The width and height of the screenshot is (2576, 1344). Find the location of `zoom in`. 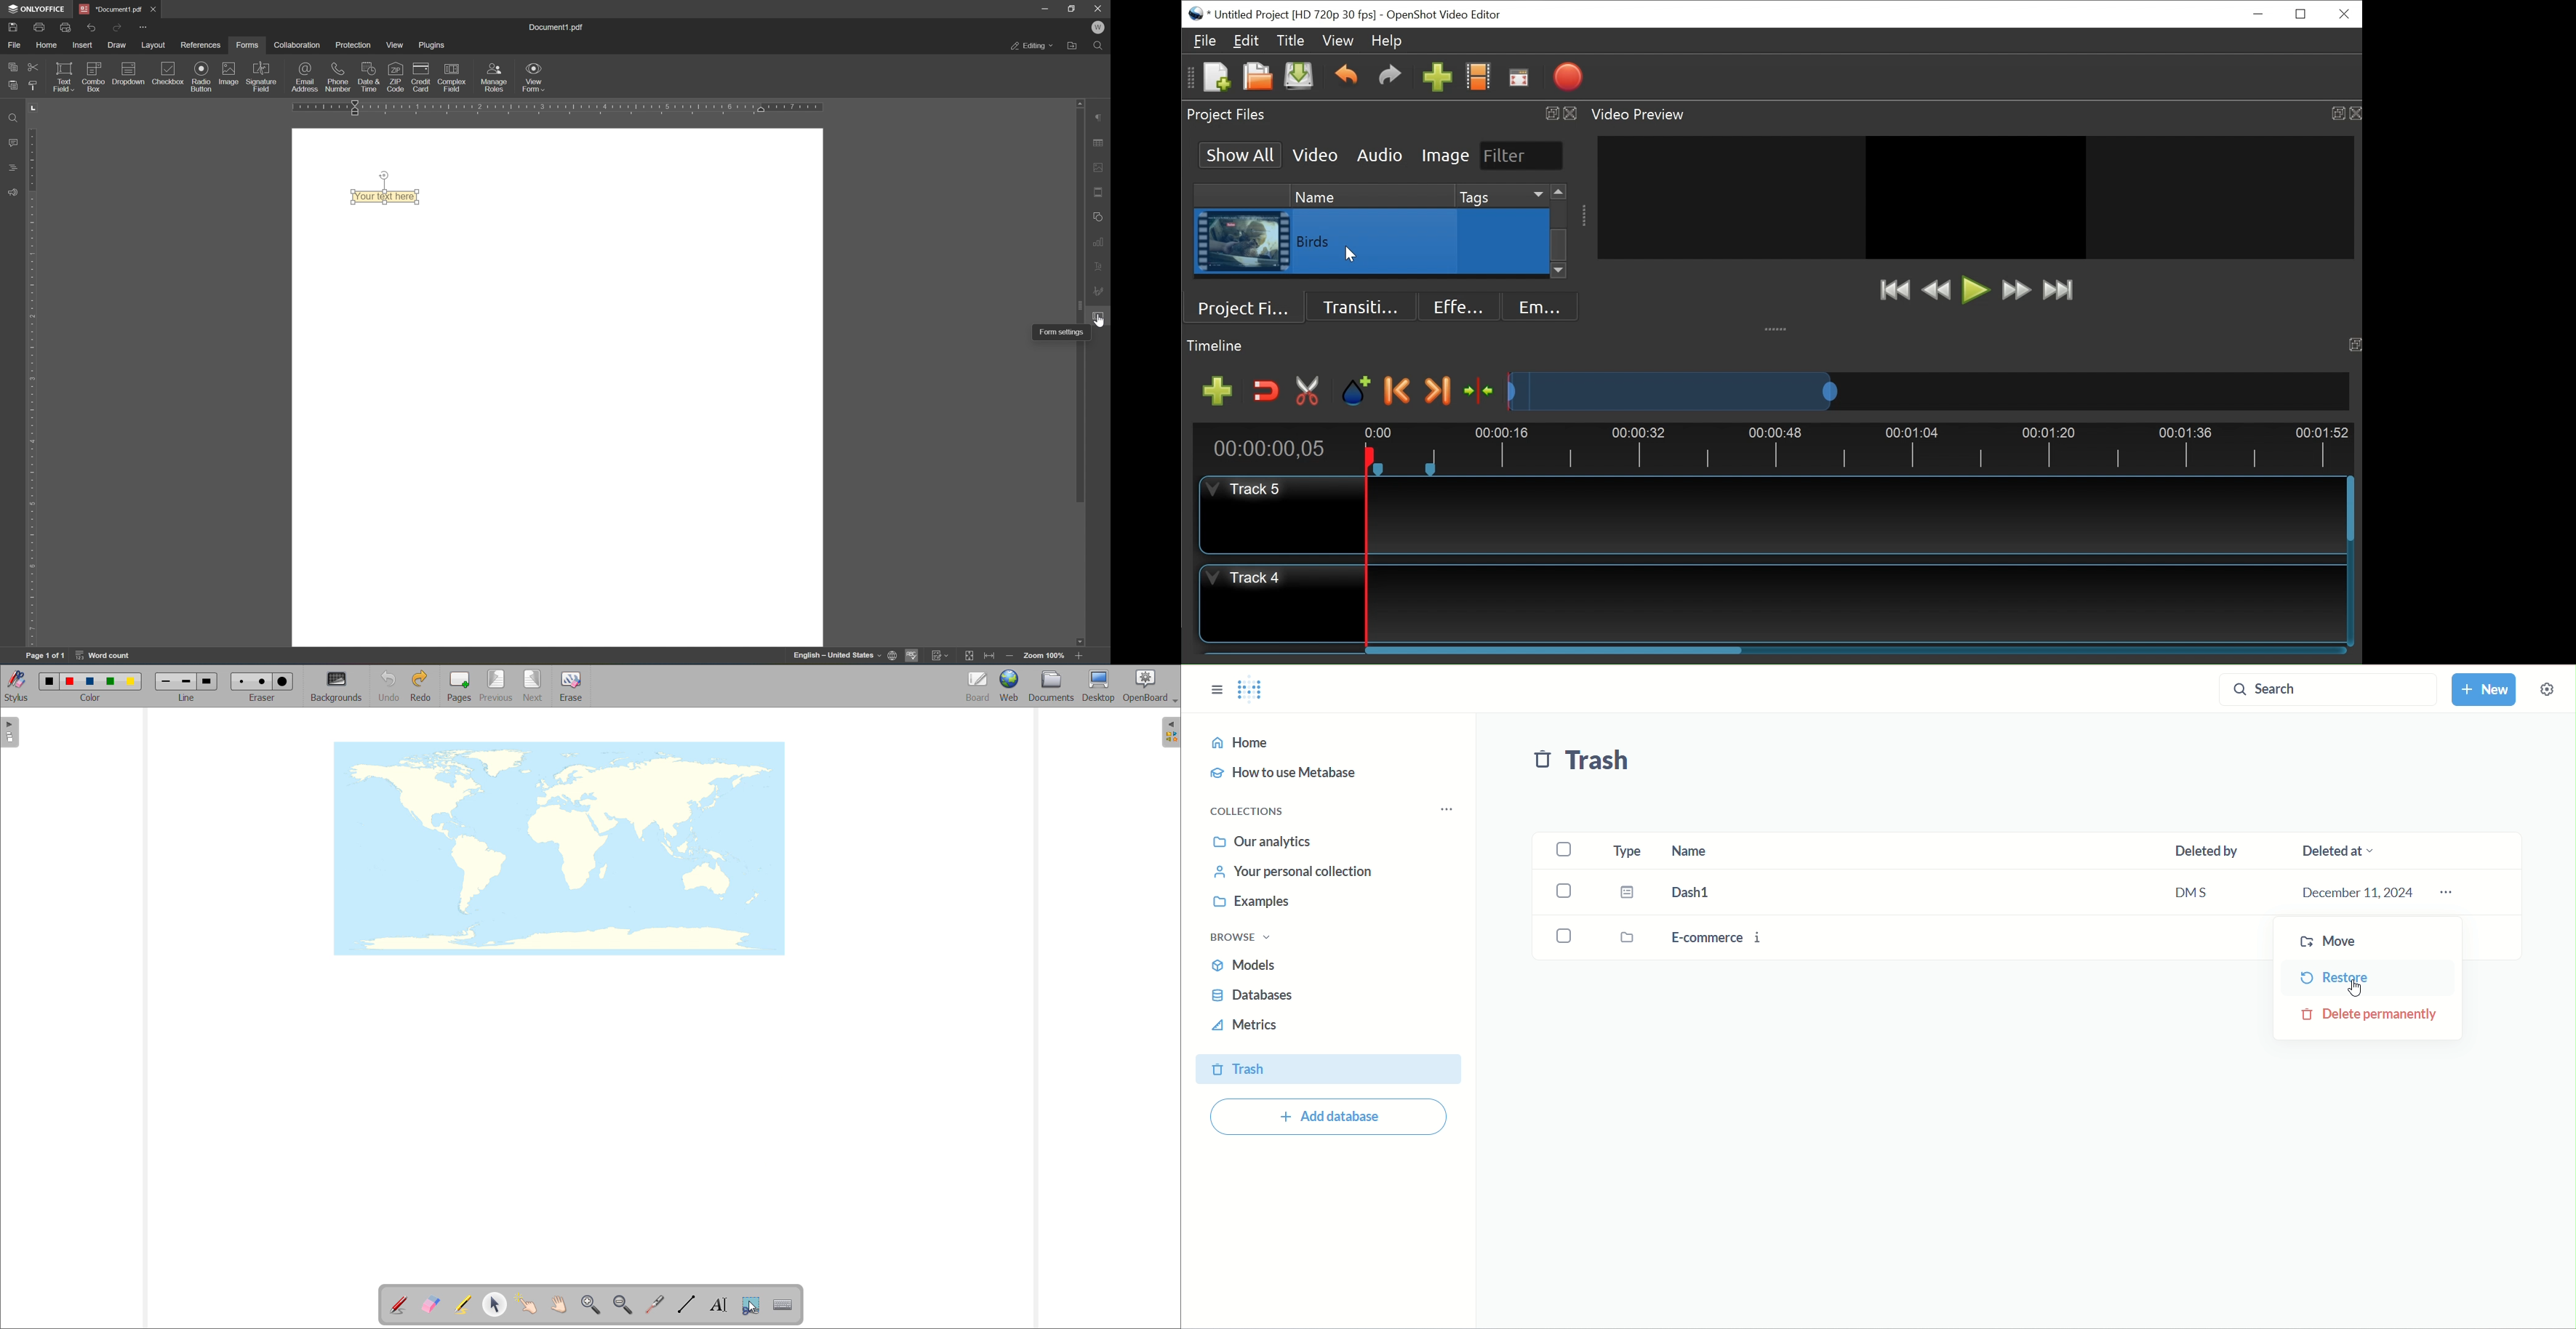

zoom in is located at coordinates (591, 1305).